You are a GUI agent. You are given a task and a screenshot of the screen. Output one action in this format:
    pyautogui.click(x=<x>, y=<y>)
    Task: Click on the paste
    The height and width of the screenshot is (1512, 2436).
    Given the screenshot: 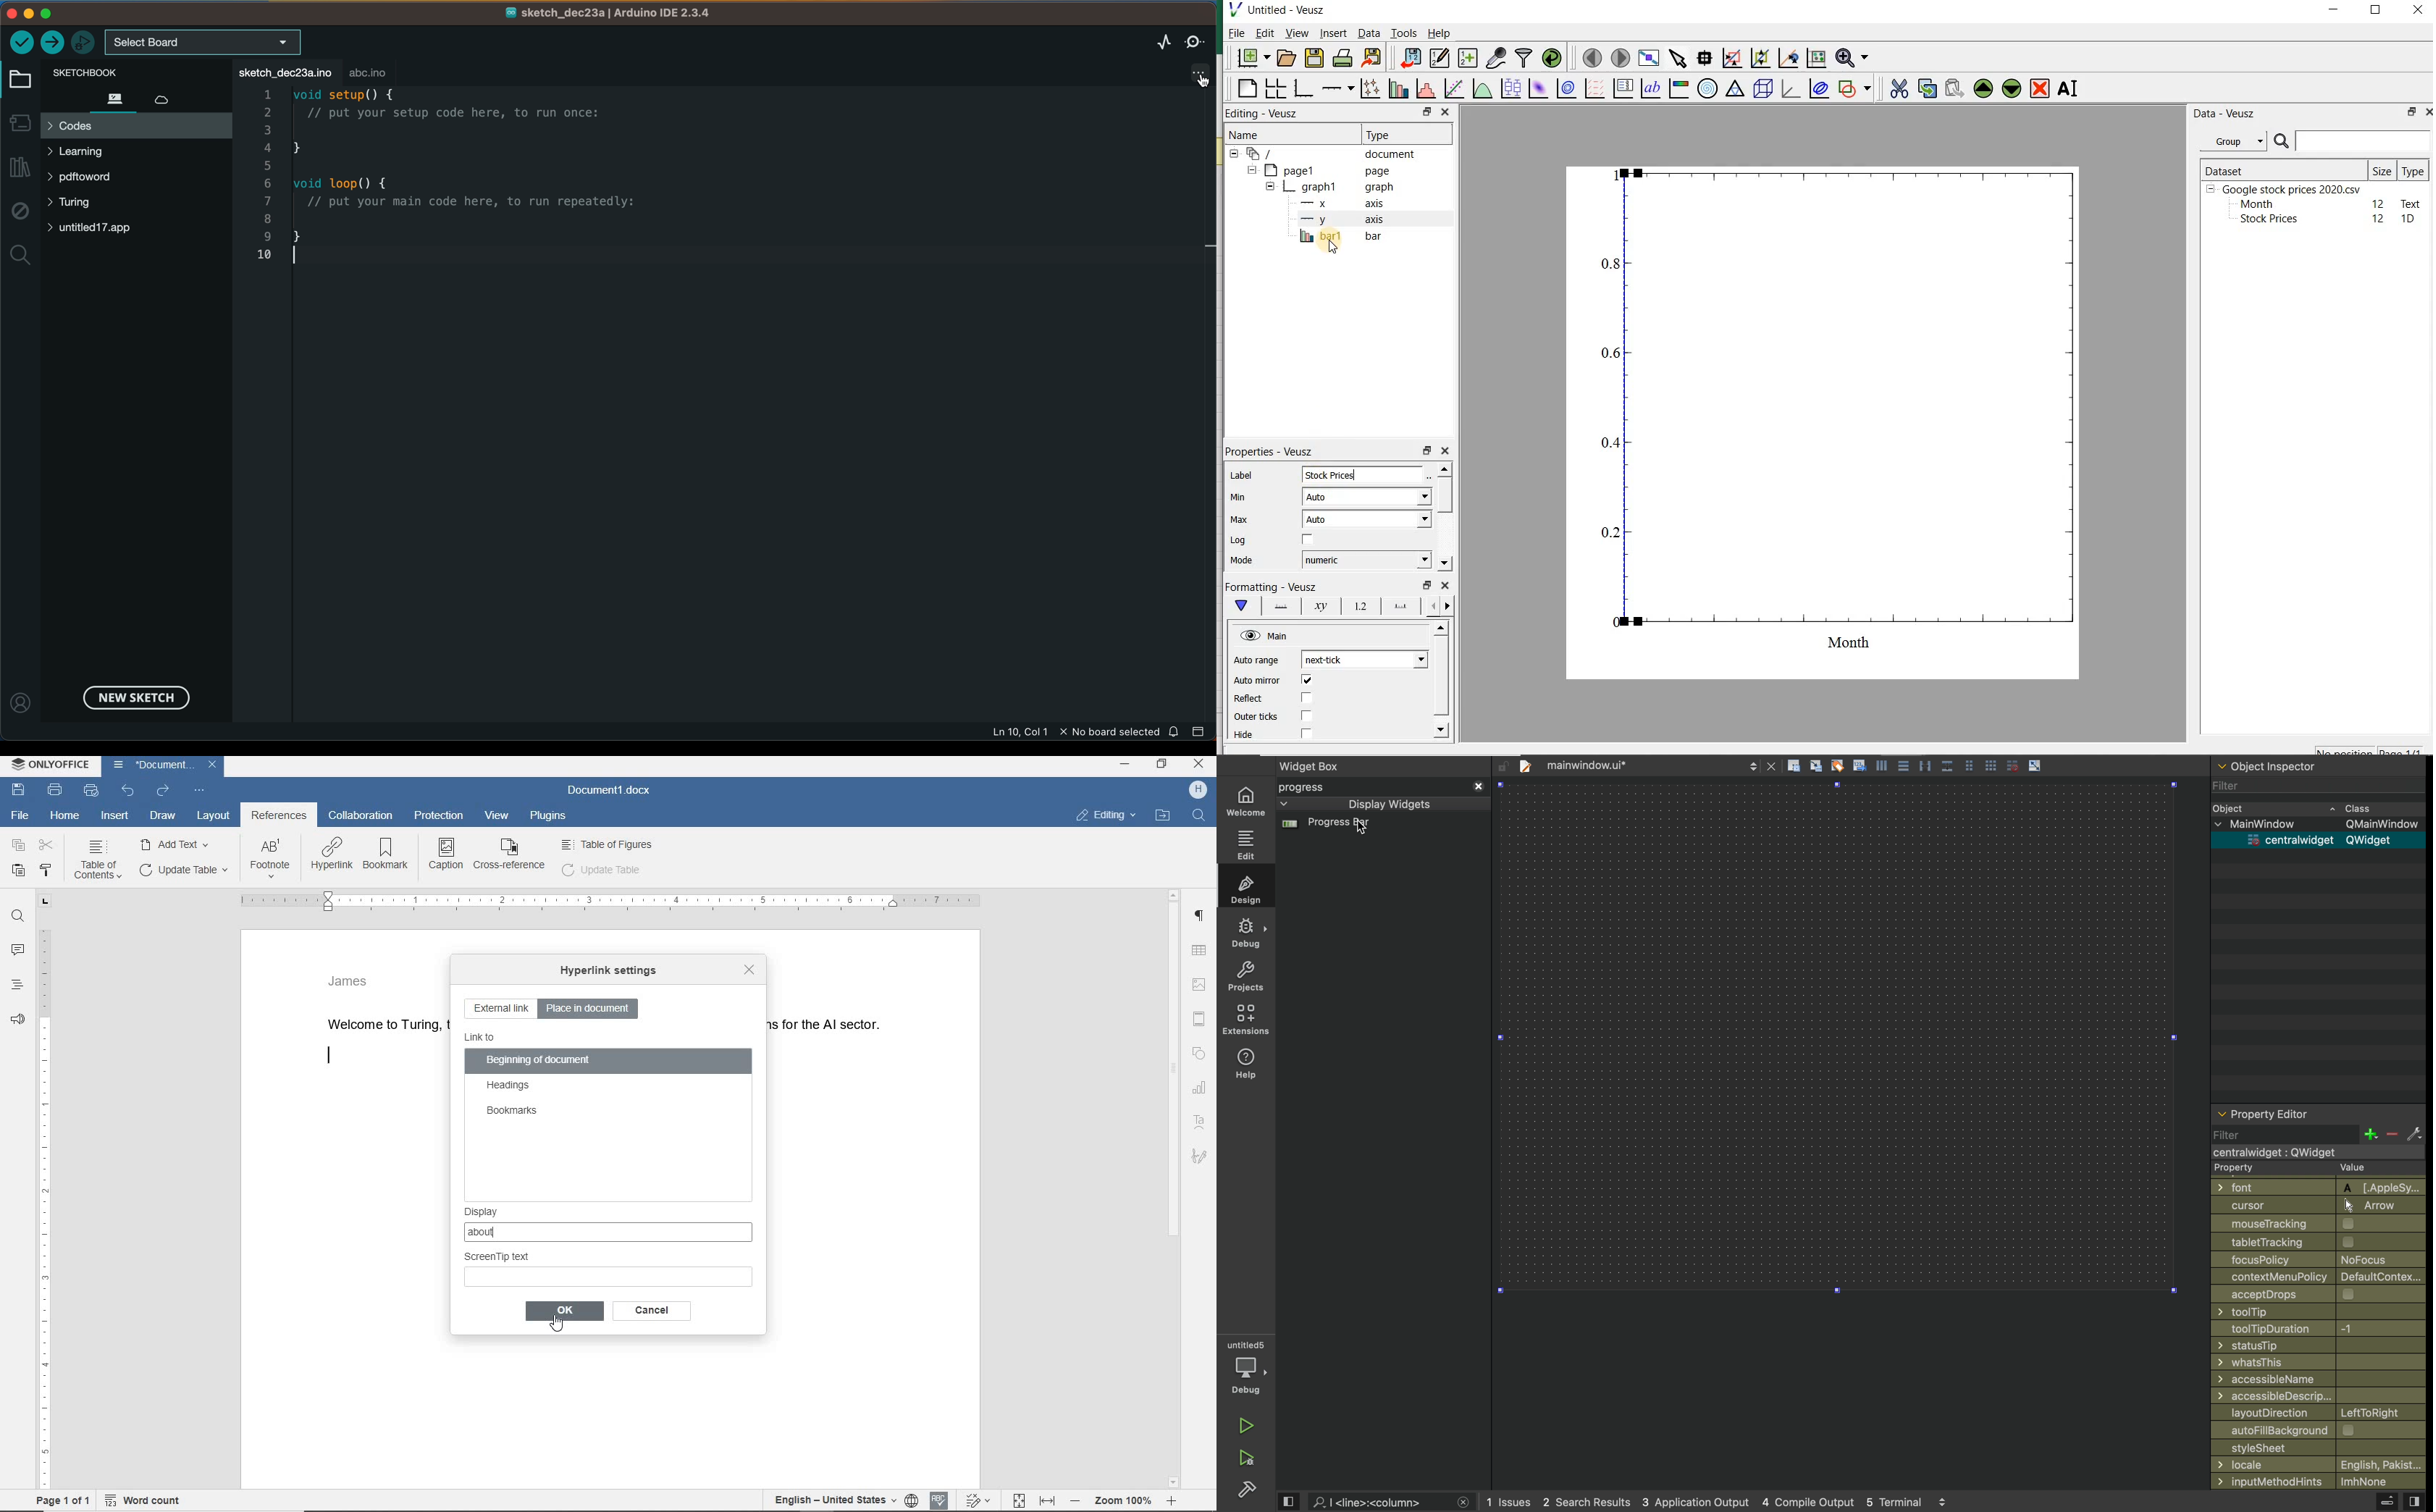 What is the action you would take?
    pyautogui.click(x=18, y=870)
    